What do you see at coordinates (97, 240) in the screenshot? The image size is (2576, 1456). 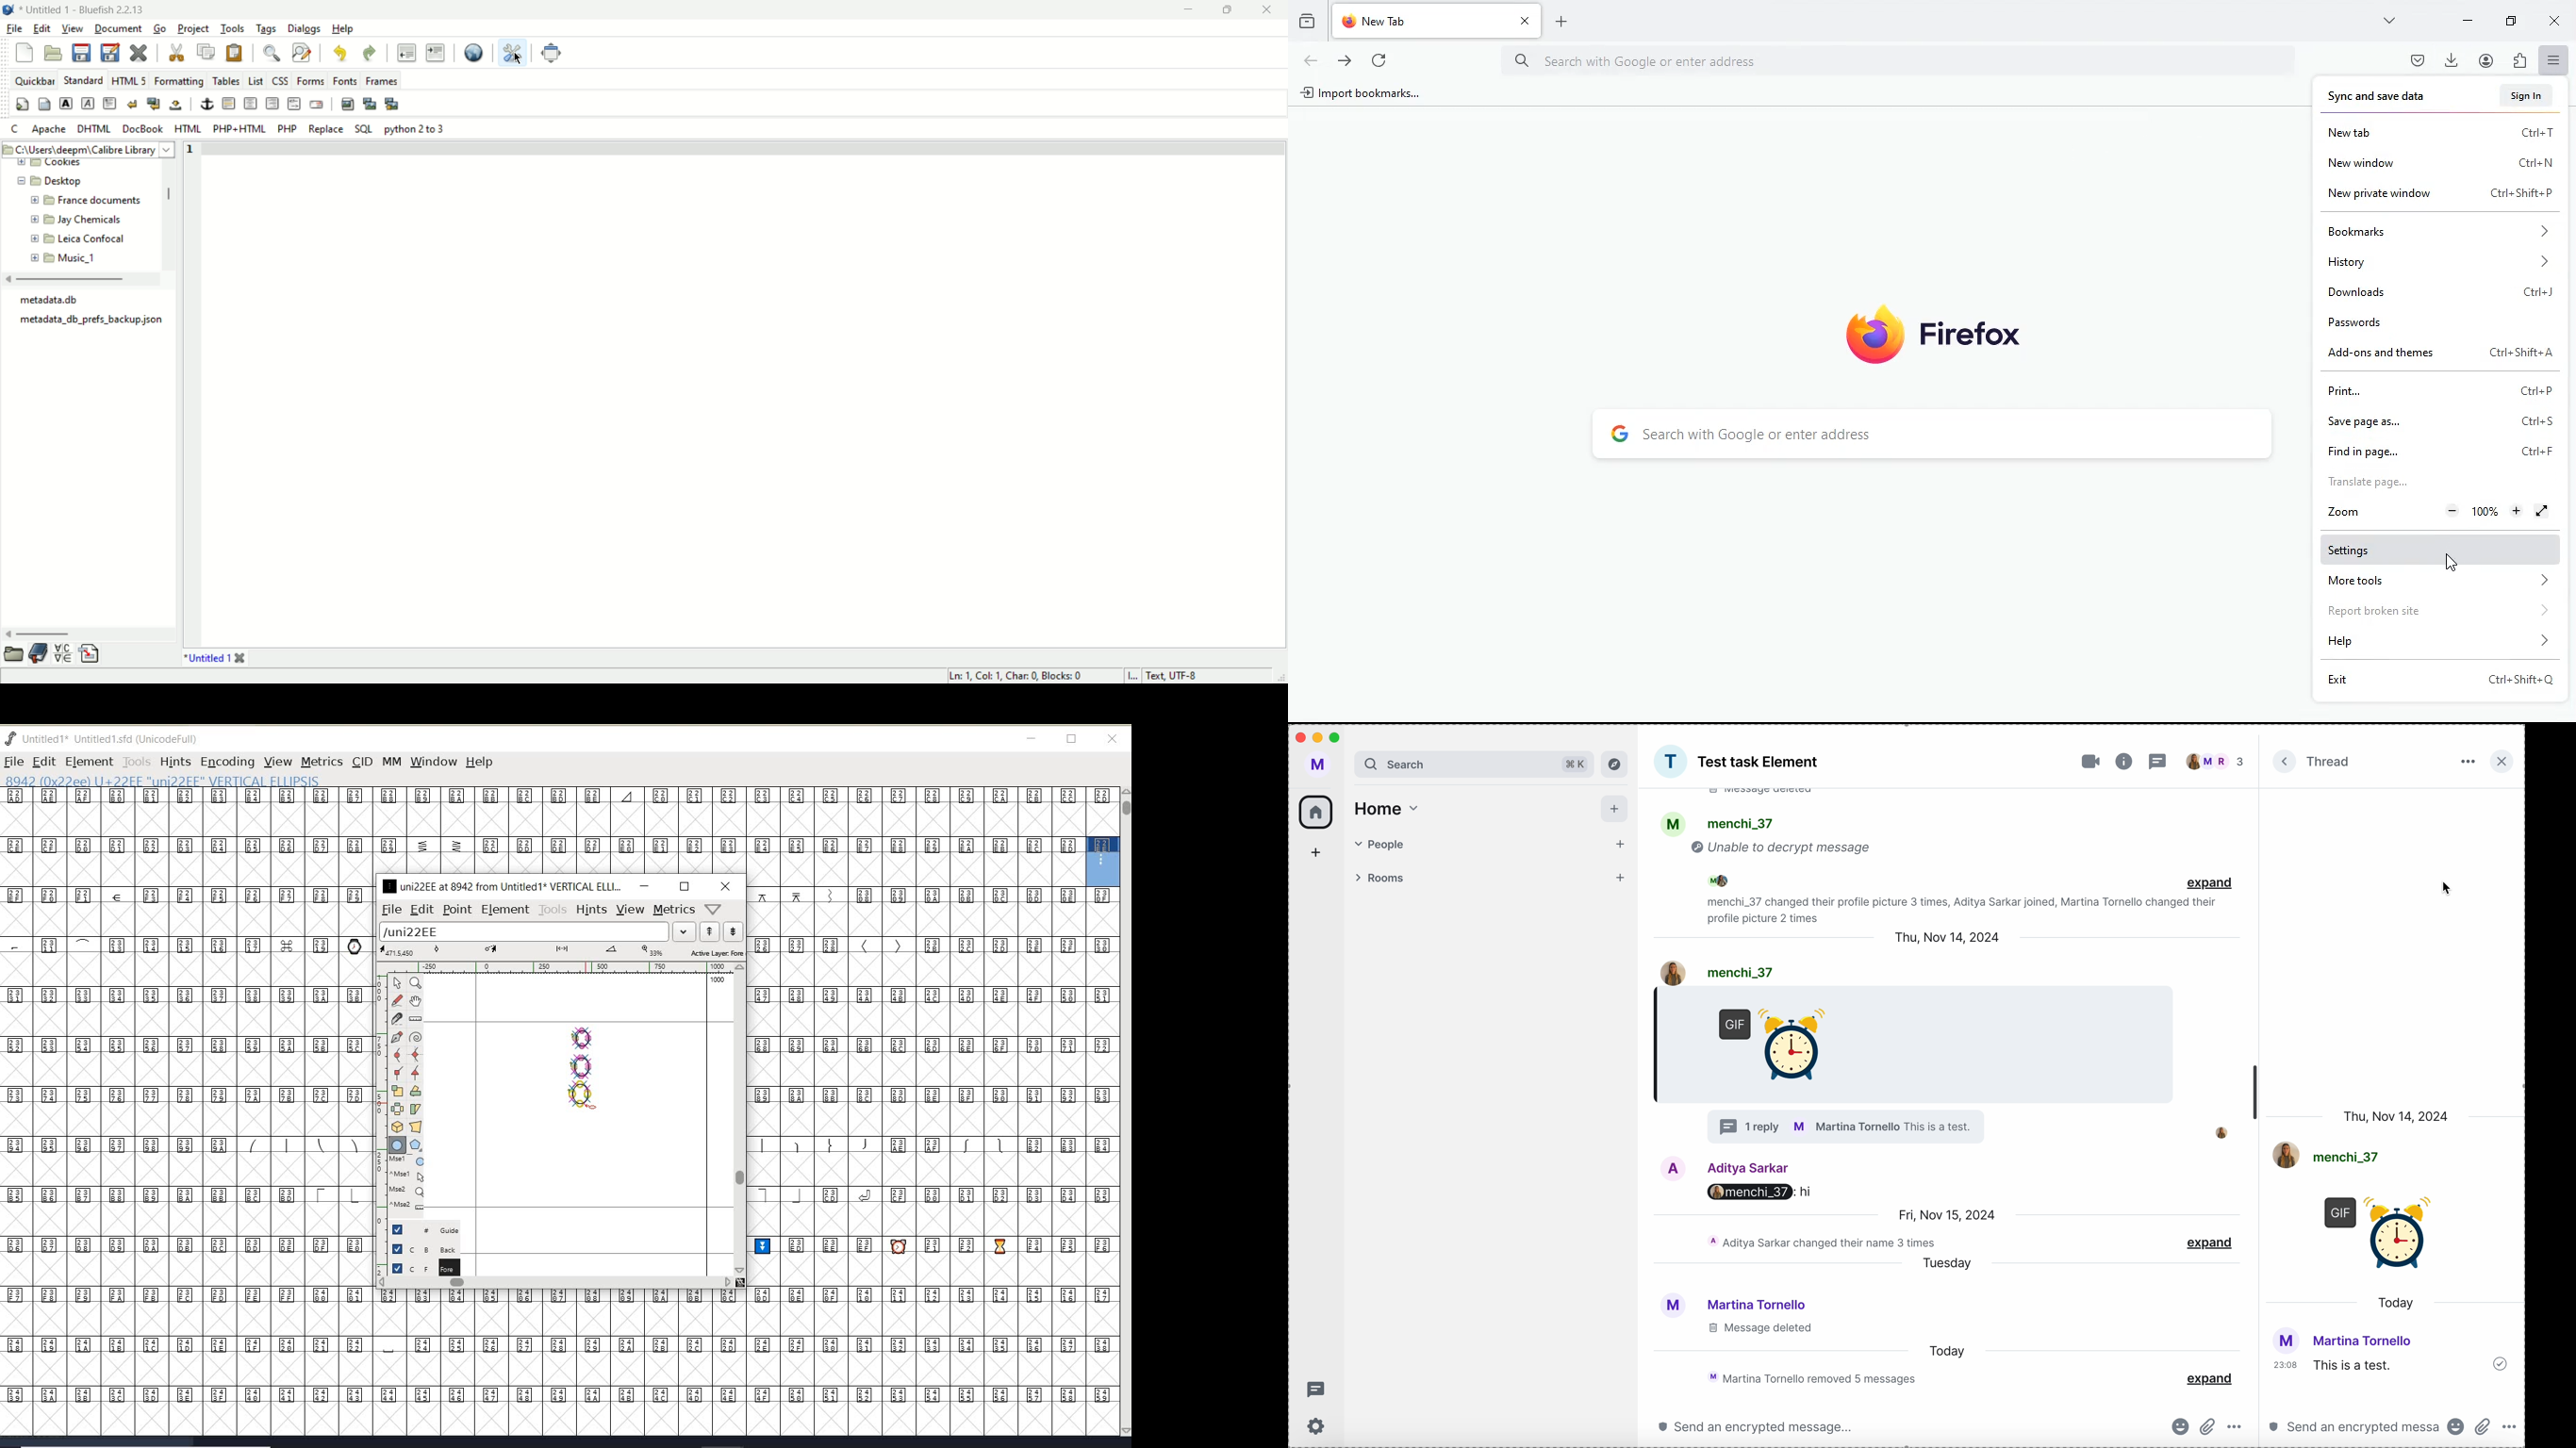 I see `Leica Confocal` at bounding box center [97, 240].